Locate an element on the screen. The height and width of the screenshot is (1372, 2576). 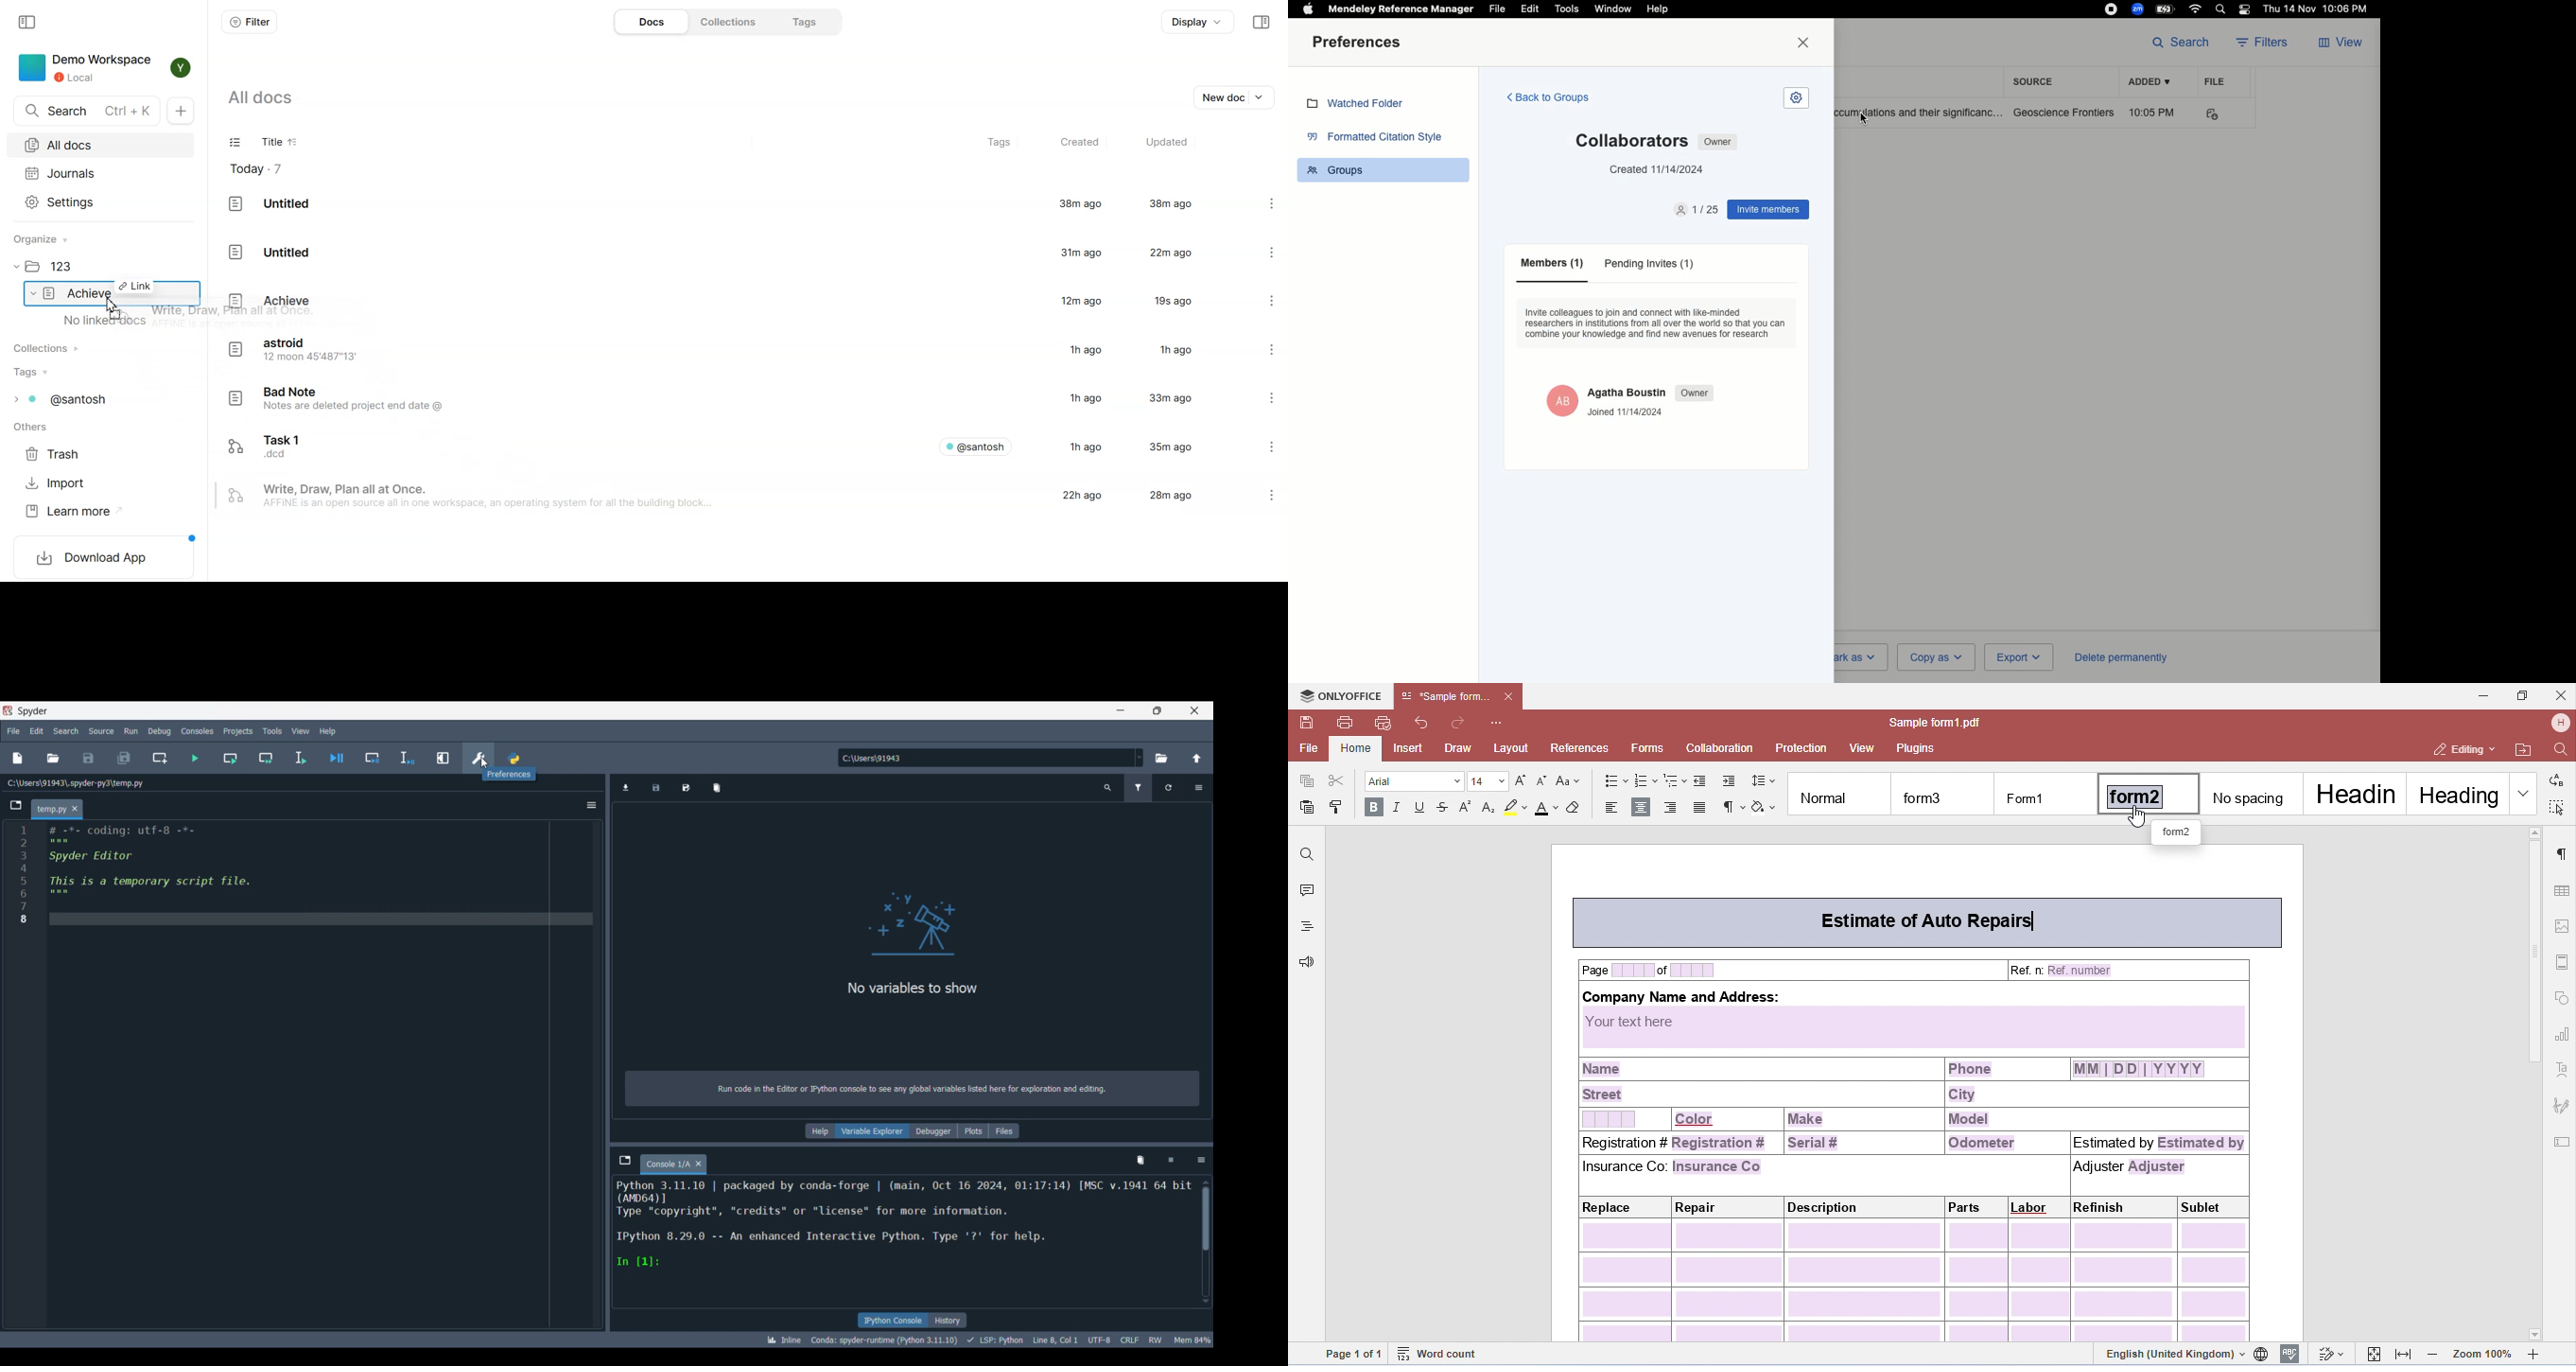
Charge is located at coordinates (2167, 8).